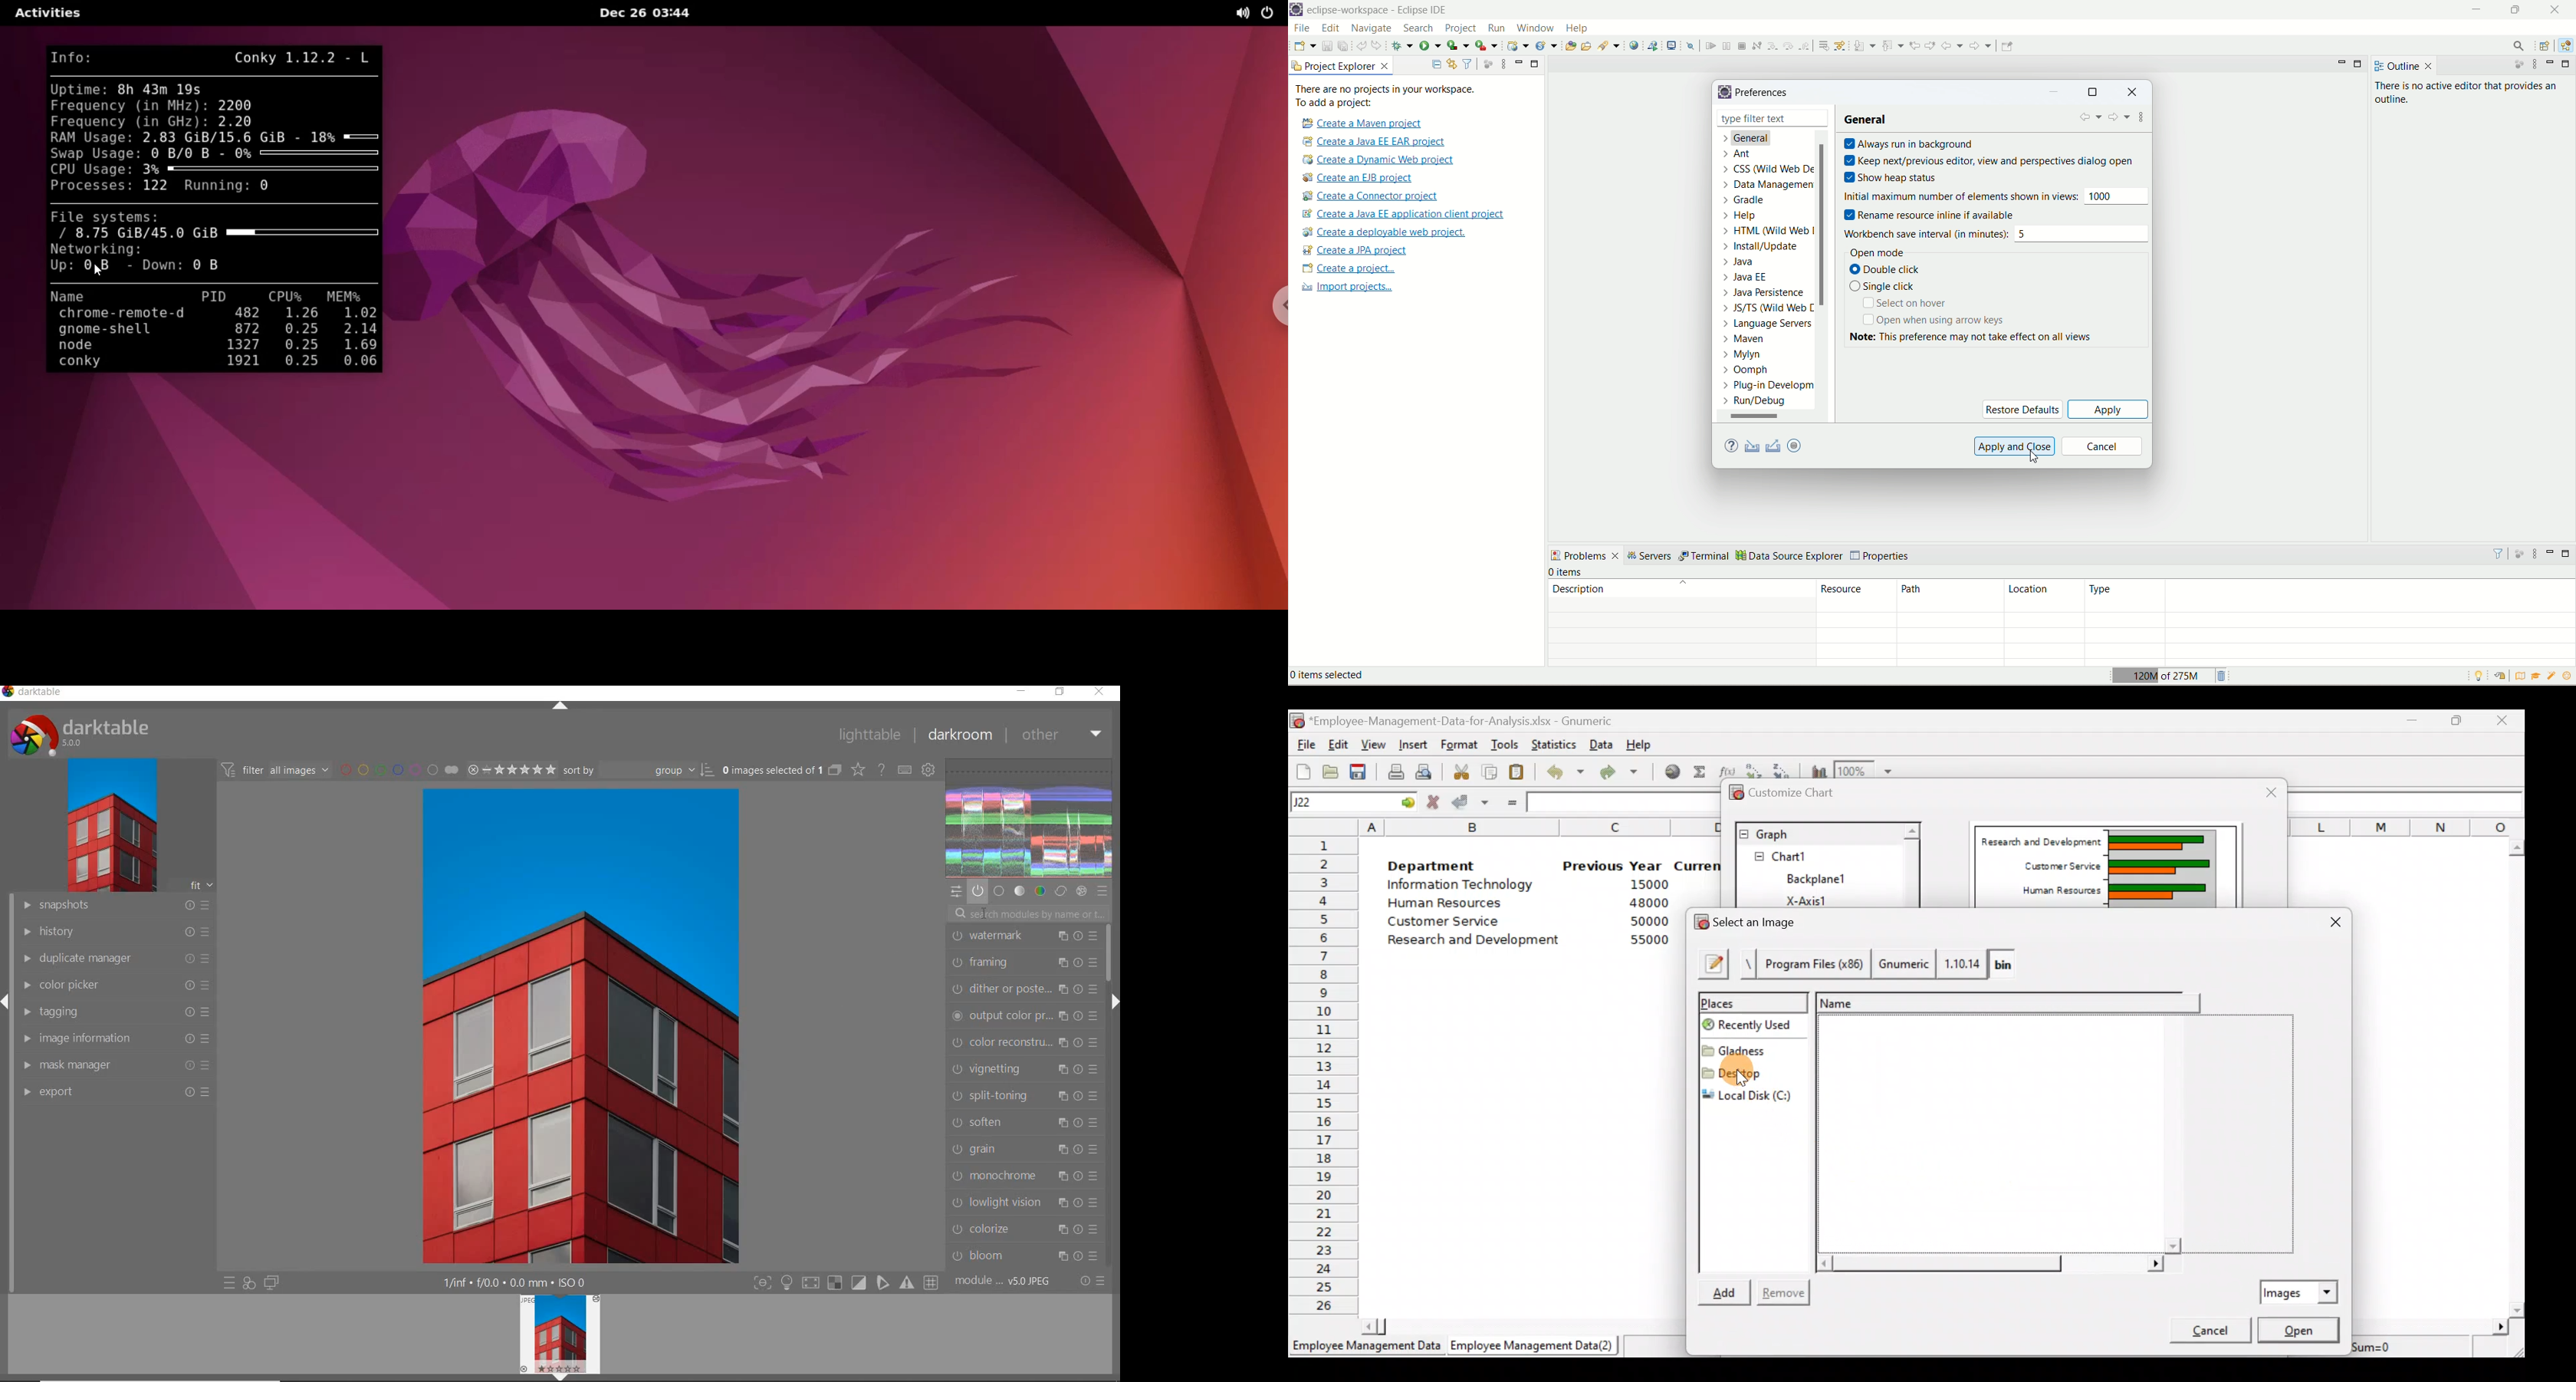  I want to click on module order, so click(1004, 1281).